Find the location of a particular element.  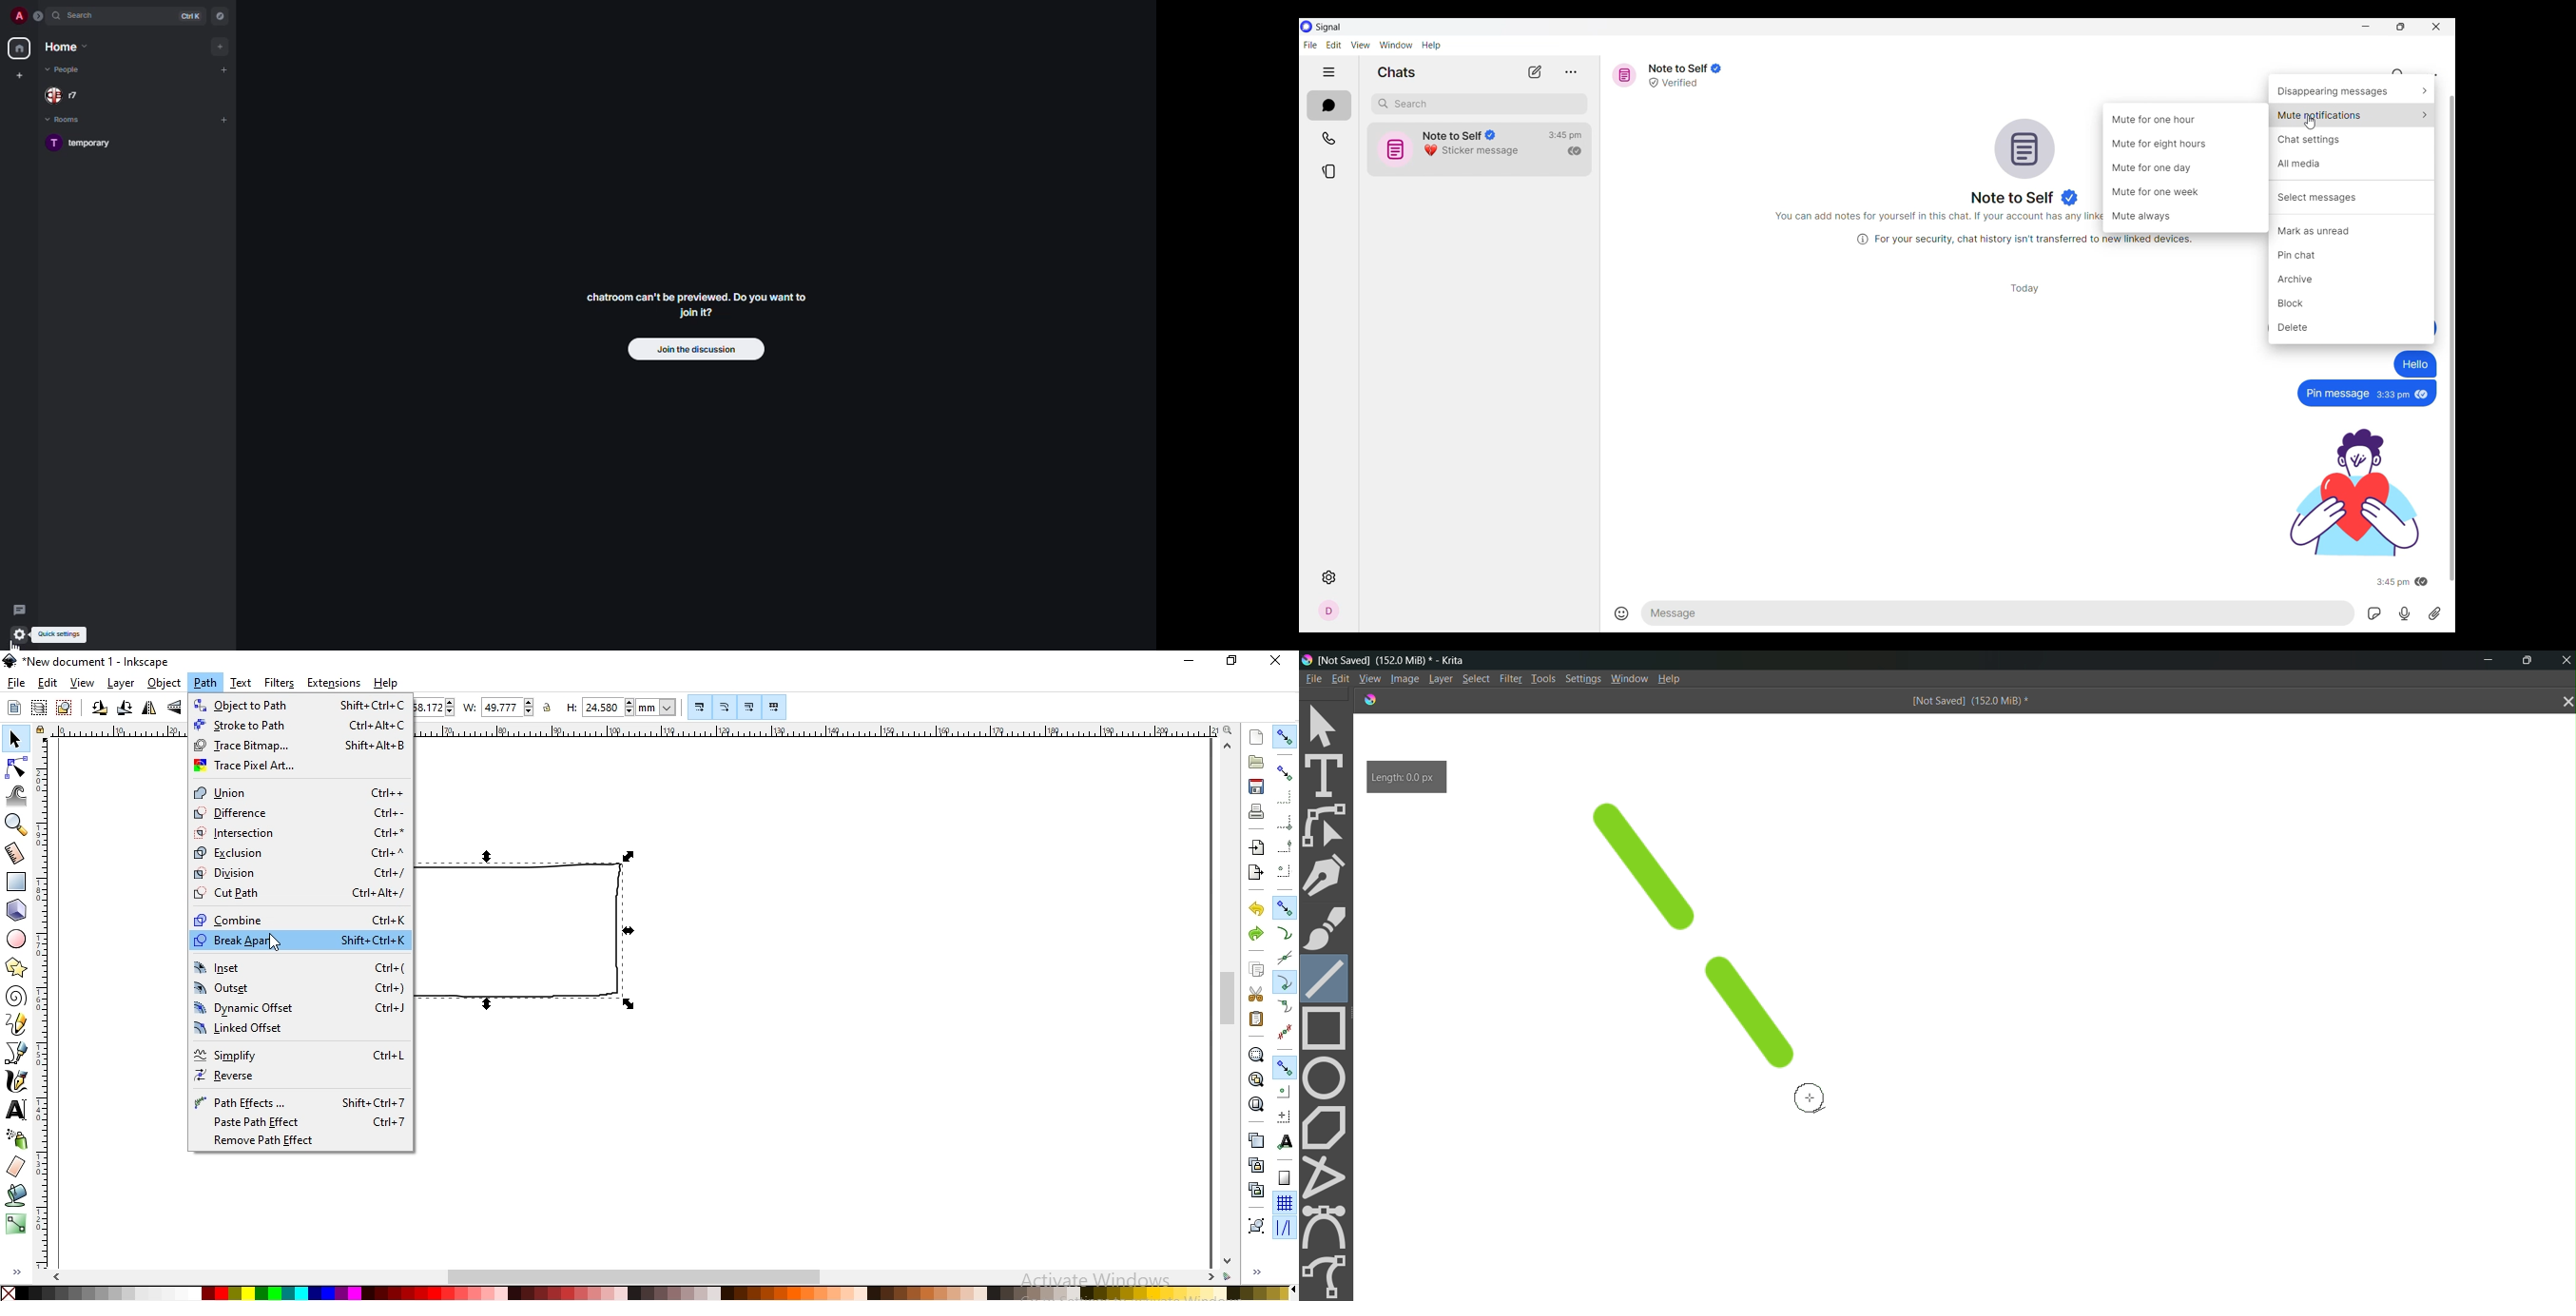

All media is located at coordinates (2352, 163).